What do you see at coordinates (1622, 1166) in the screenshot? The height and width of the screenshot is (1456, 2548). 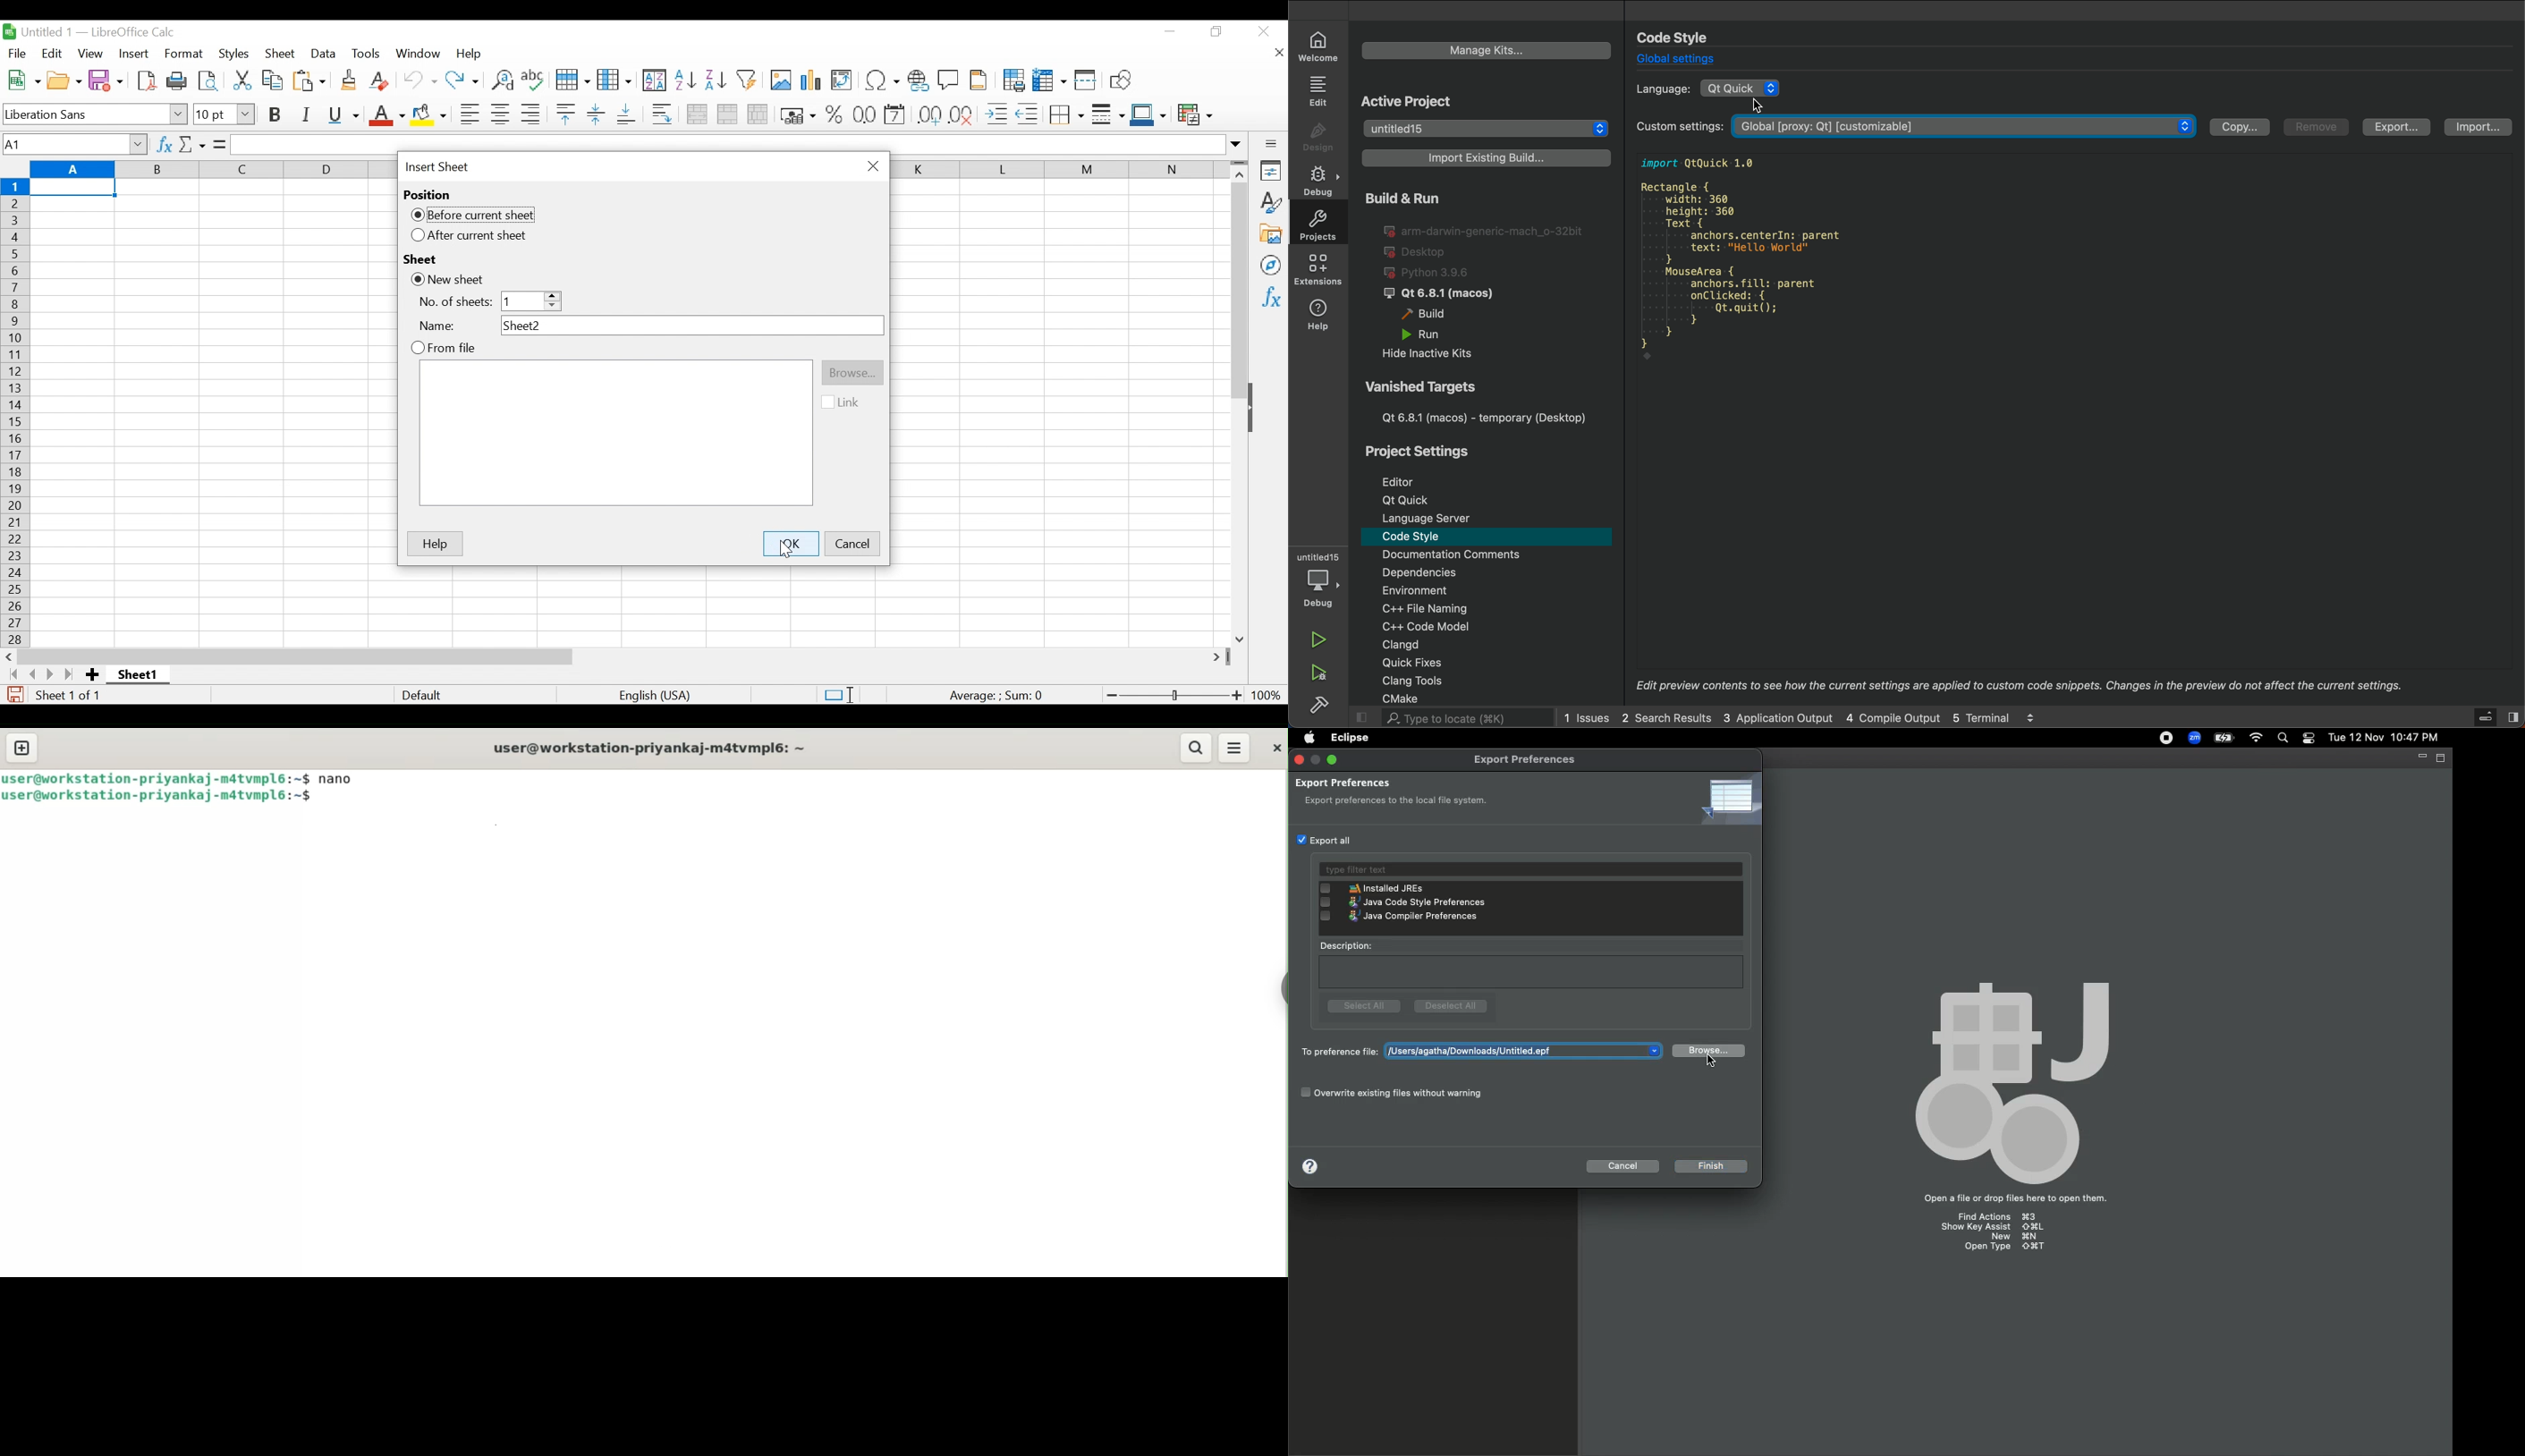 I see `Cancel` at bounding box center [1622, 1166].